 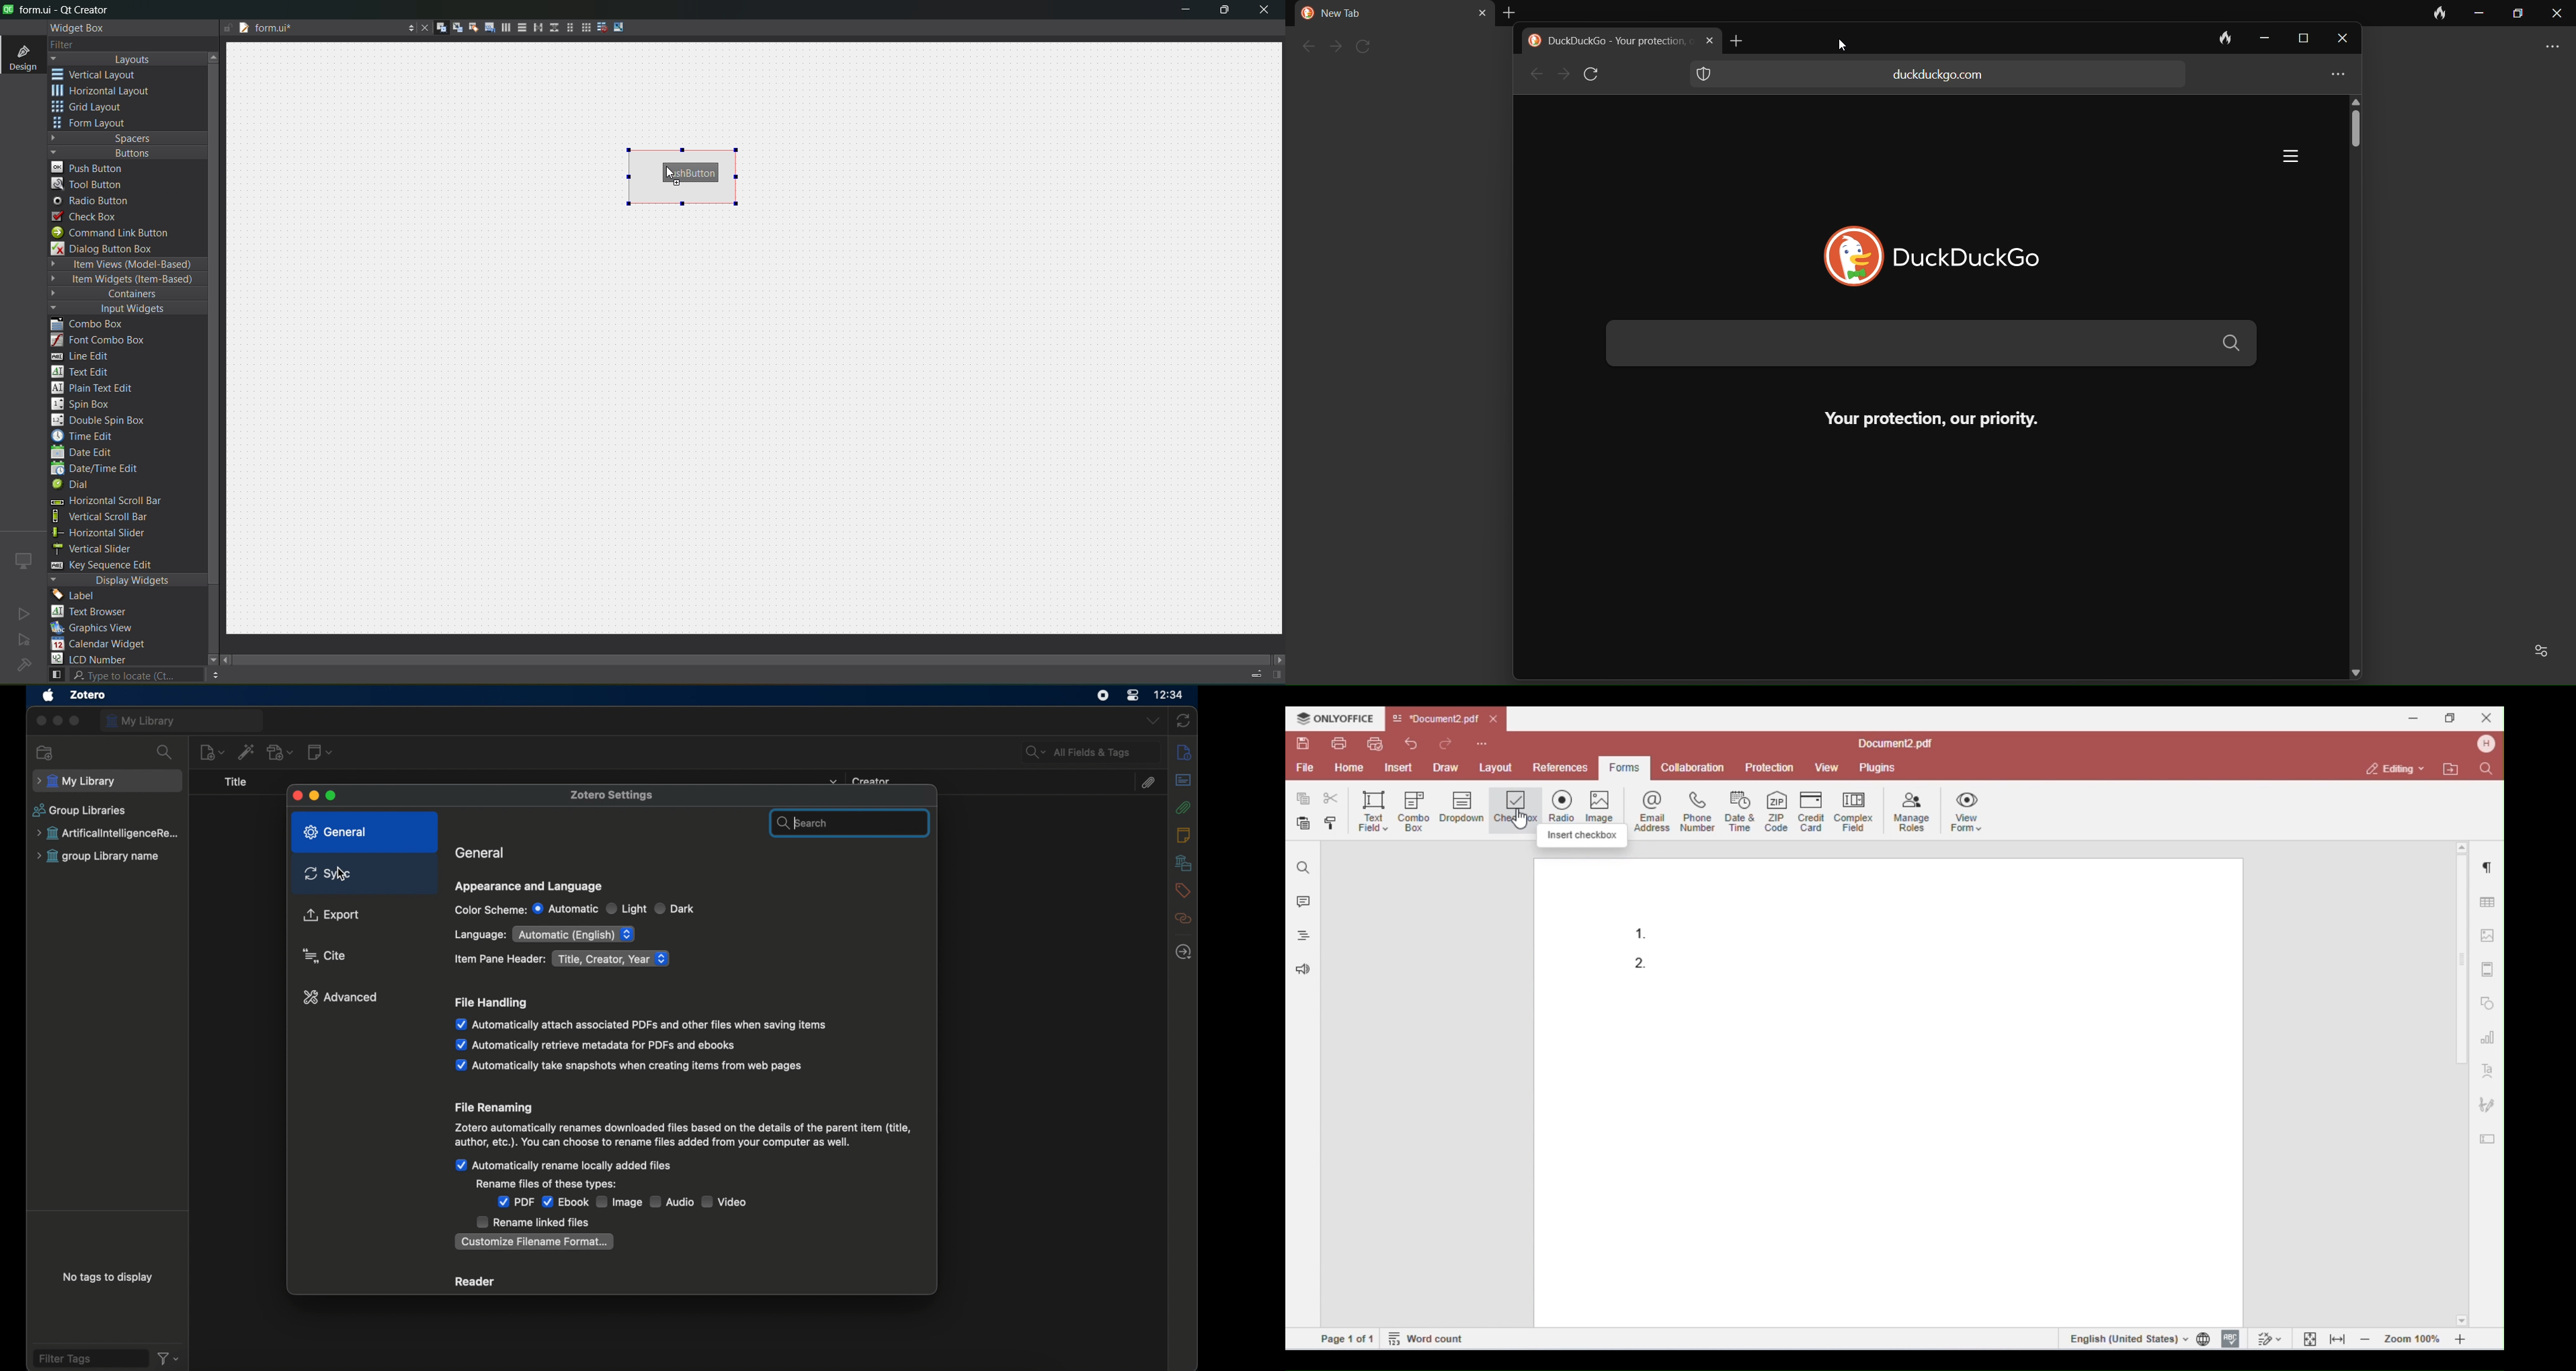 What do you see at coordinates (641, 1024) in the screenshot?
I see `automatically attach associated pdfs and other files when saving items` at bounding box center [641, 1024].